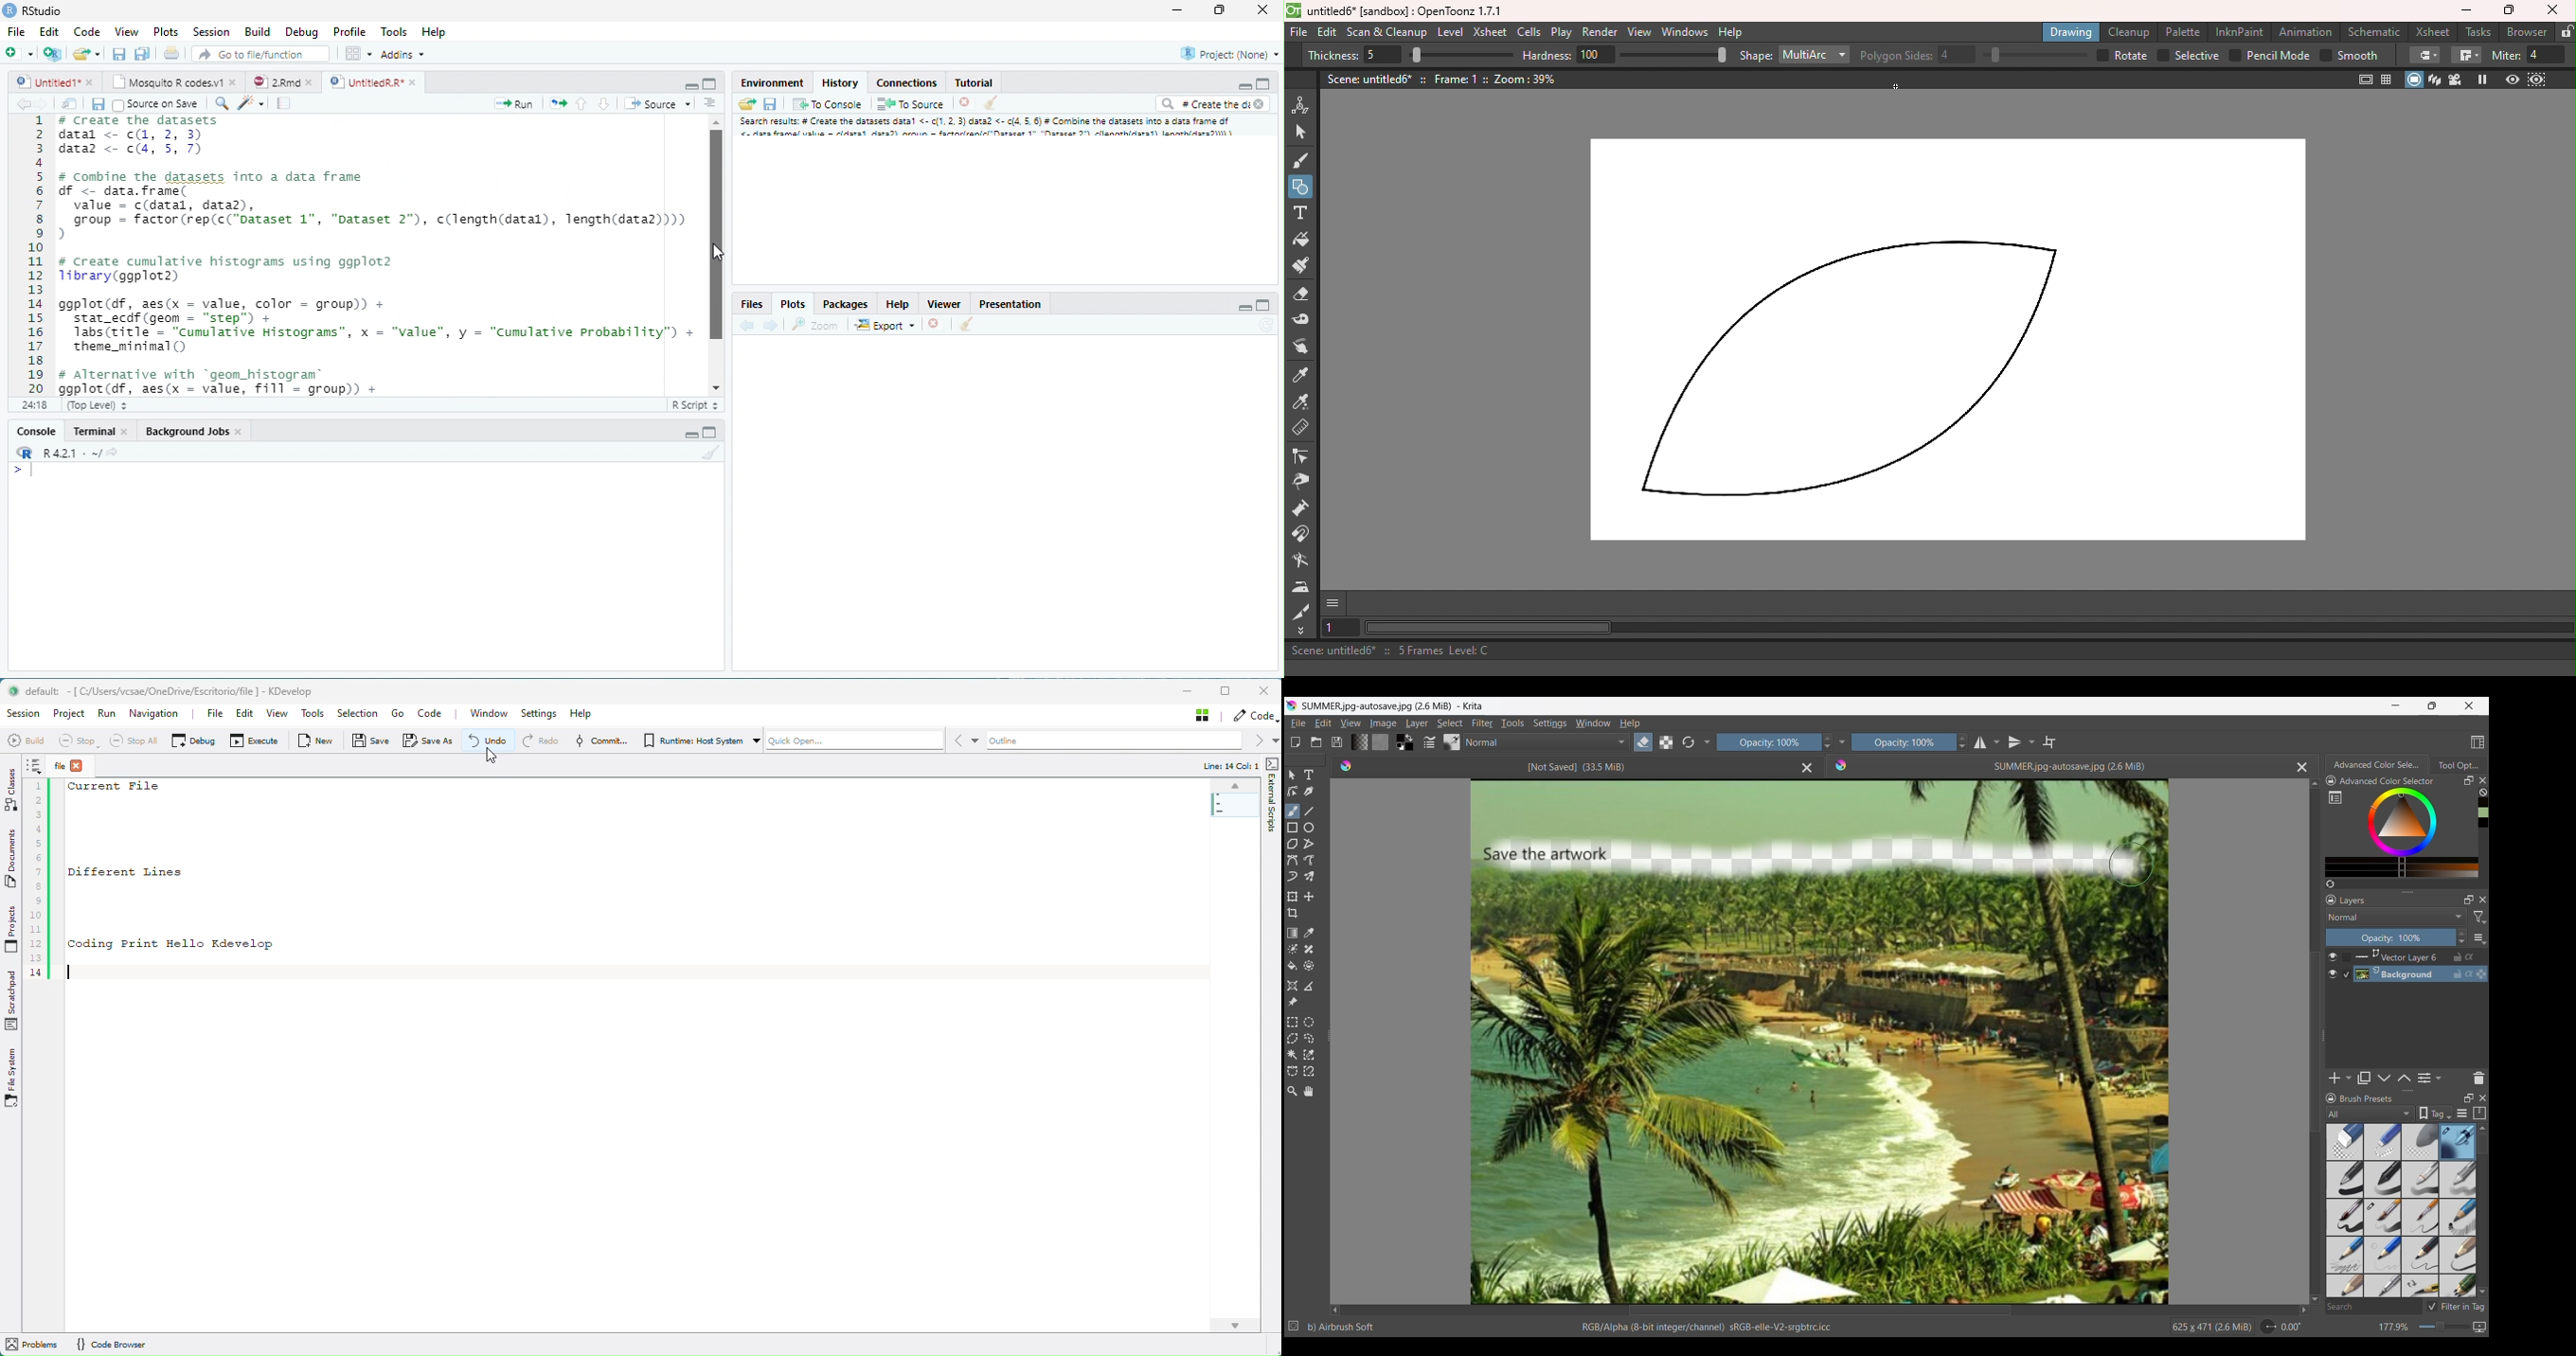  I want to click on Open new document, so click(1295, 742).